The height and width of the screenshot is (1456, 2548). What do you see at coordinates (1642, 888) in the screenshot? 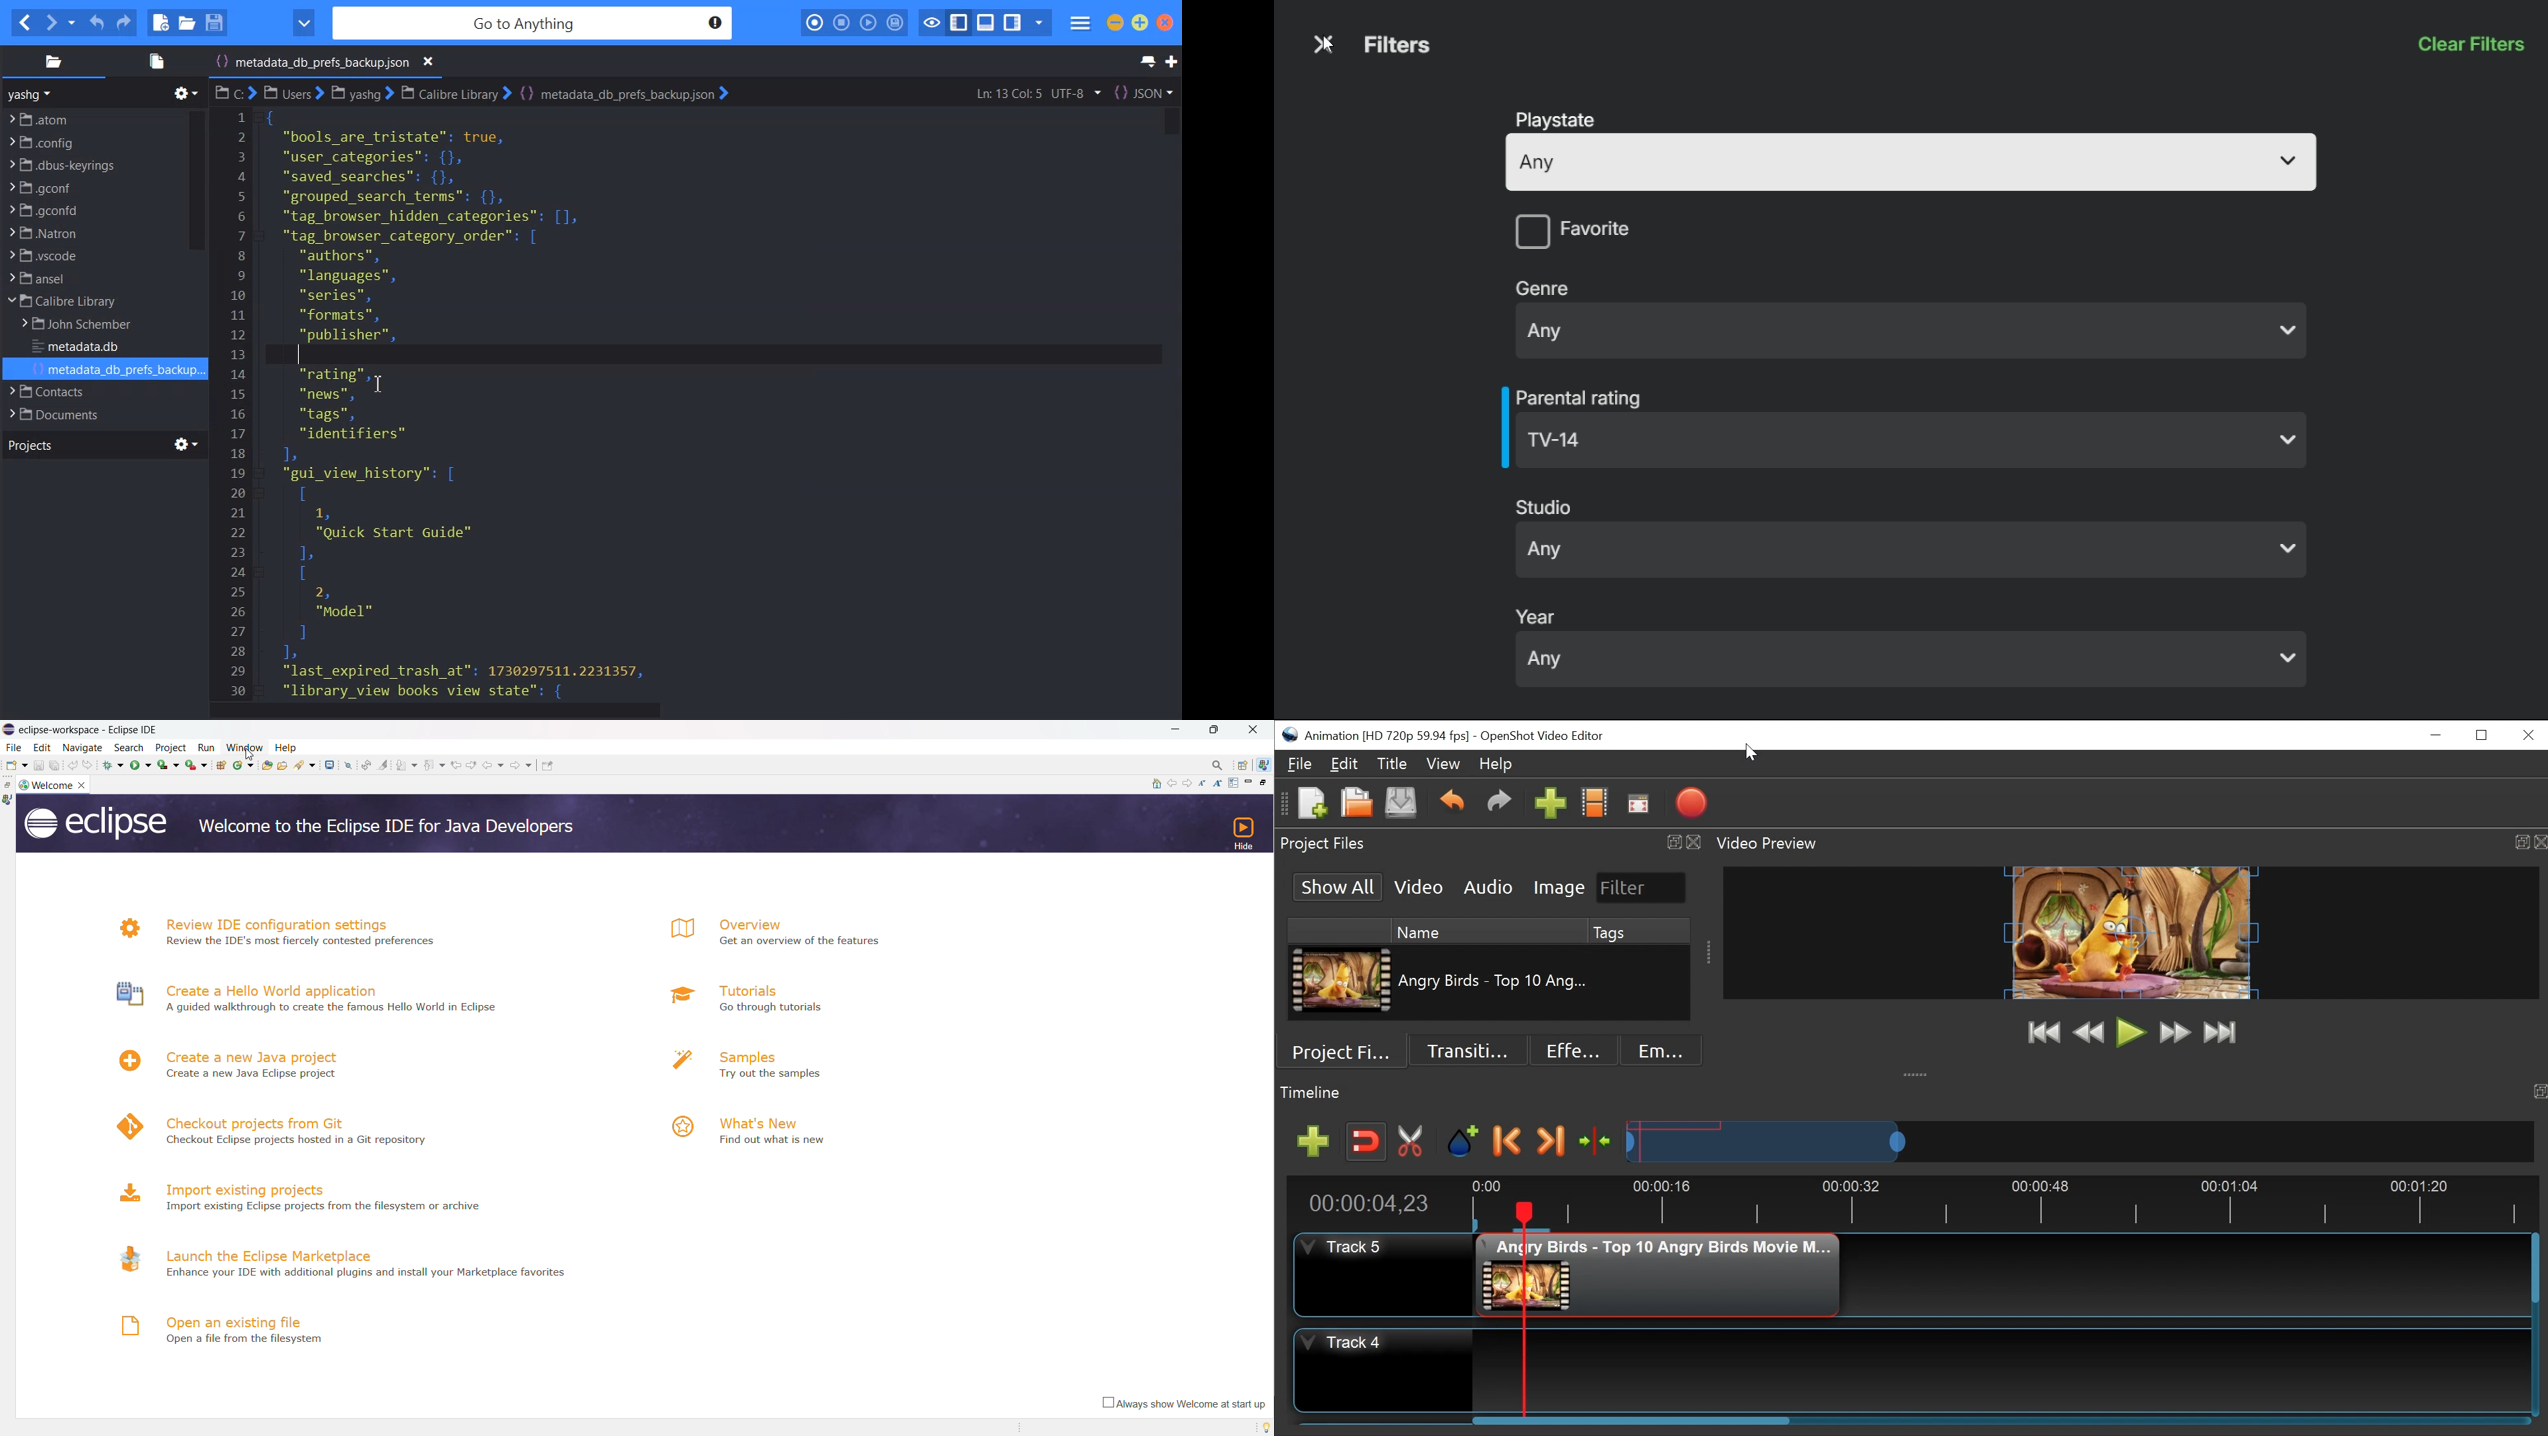
I see `Filter` at bounding box center [1642, 888].